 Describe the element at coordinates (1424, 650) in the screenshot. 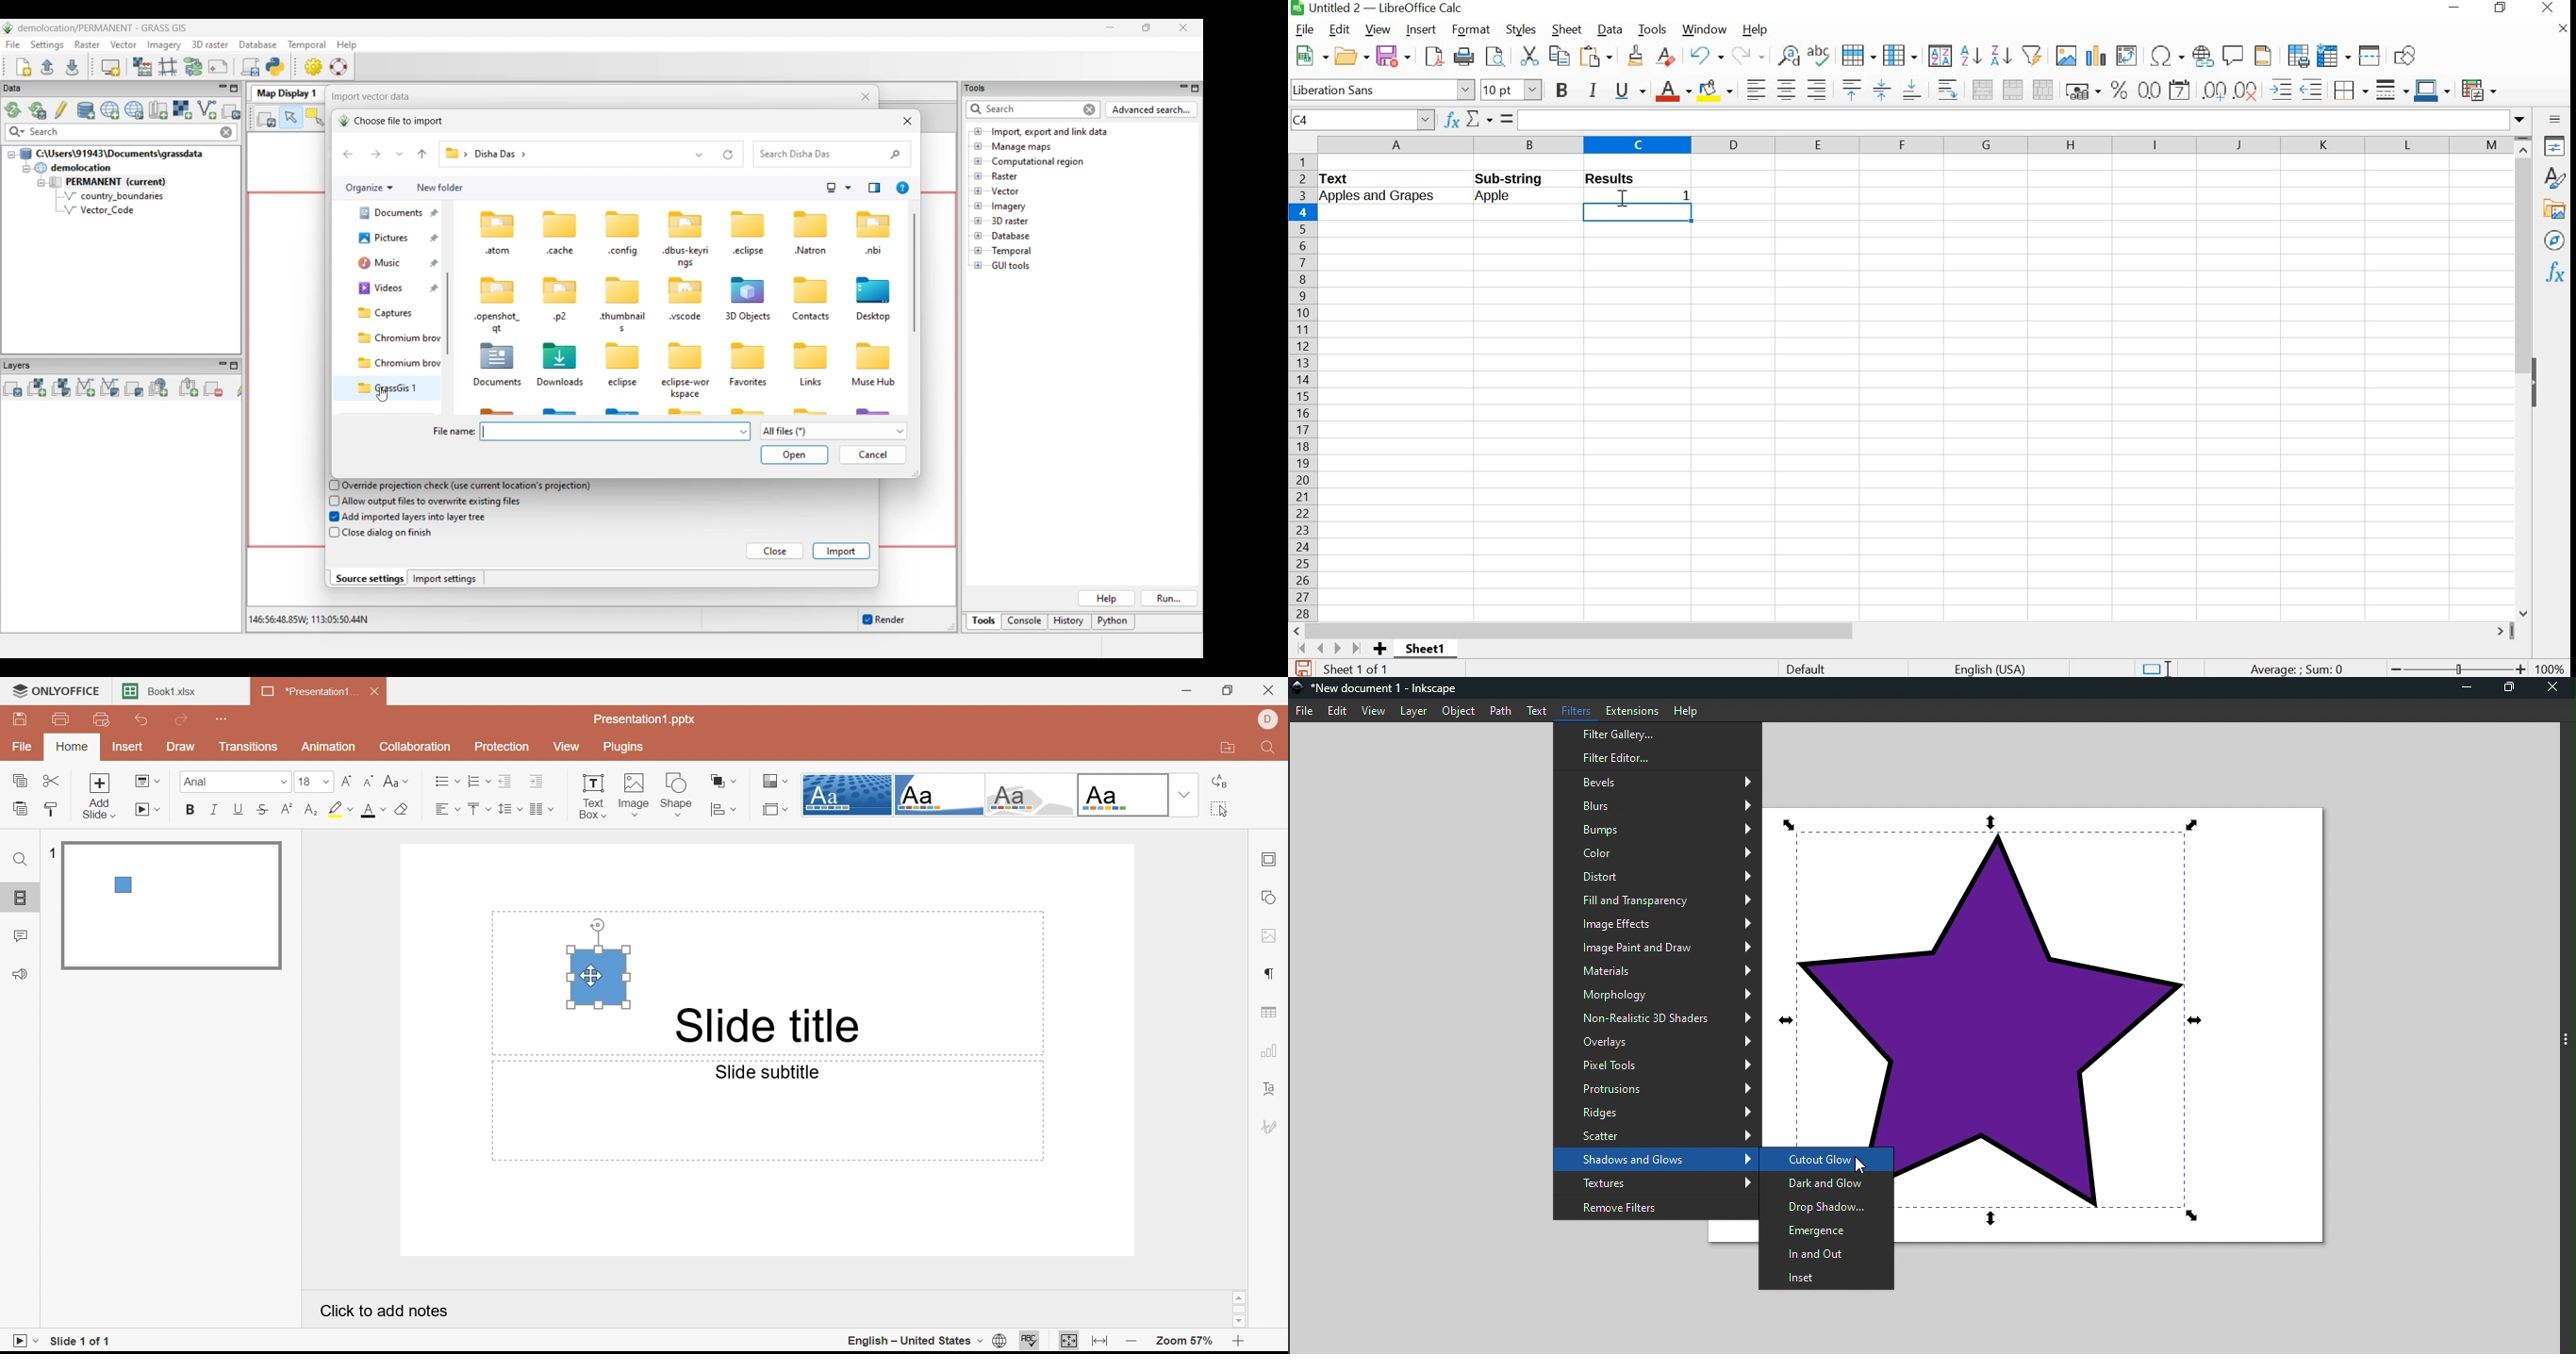

I see `sheet1` at that location.